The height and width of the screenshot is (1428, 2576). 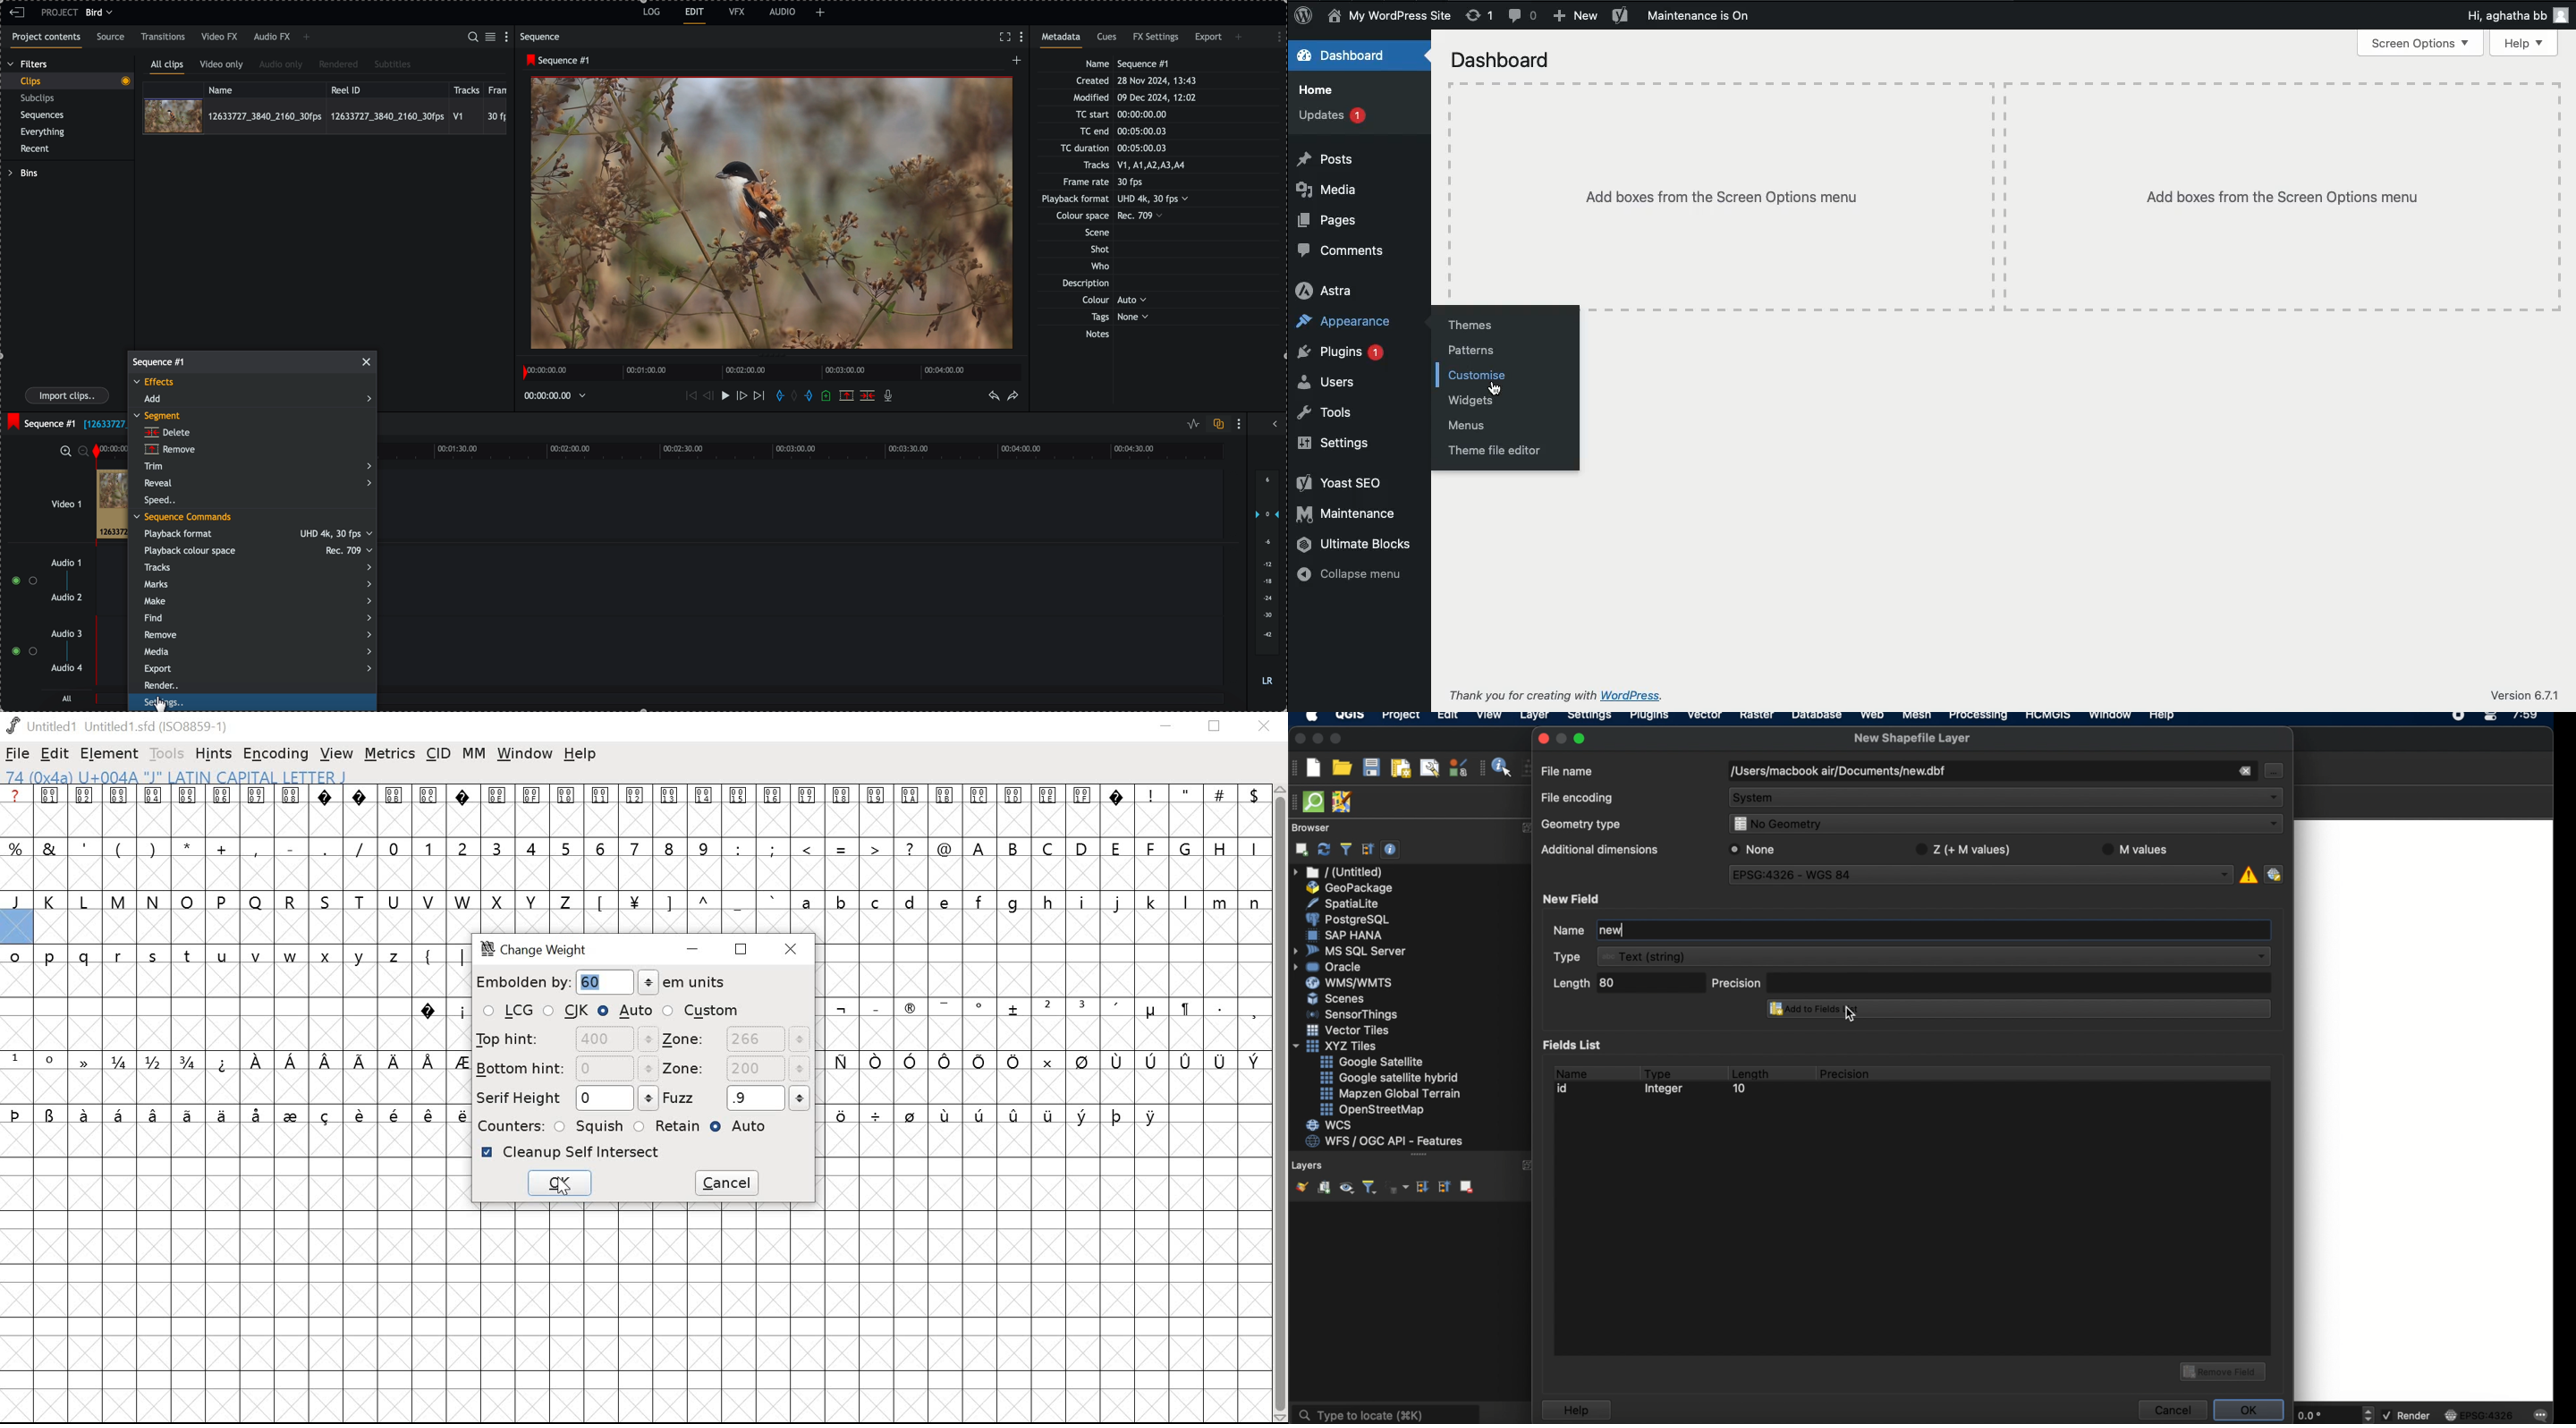 What do you see at coordinates (287, 902) in the screenshot?
I see `uppercase letters` at bounding box center [287, 902].